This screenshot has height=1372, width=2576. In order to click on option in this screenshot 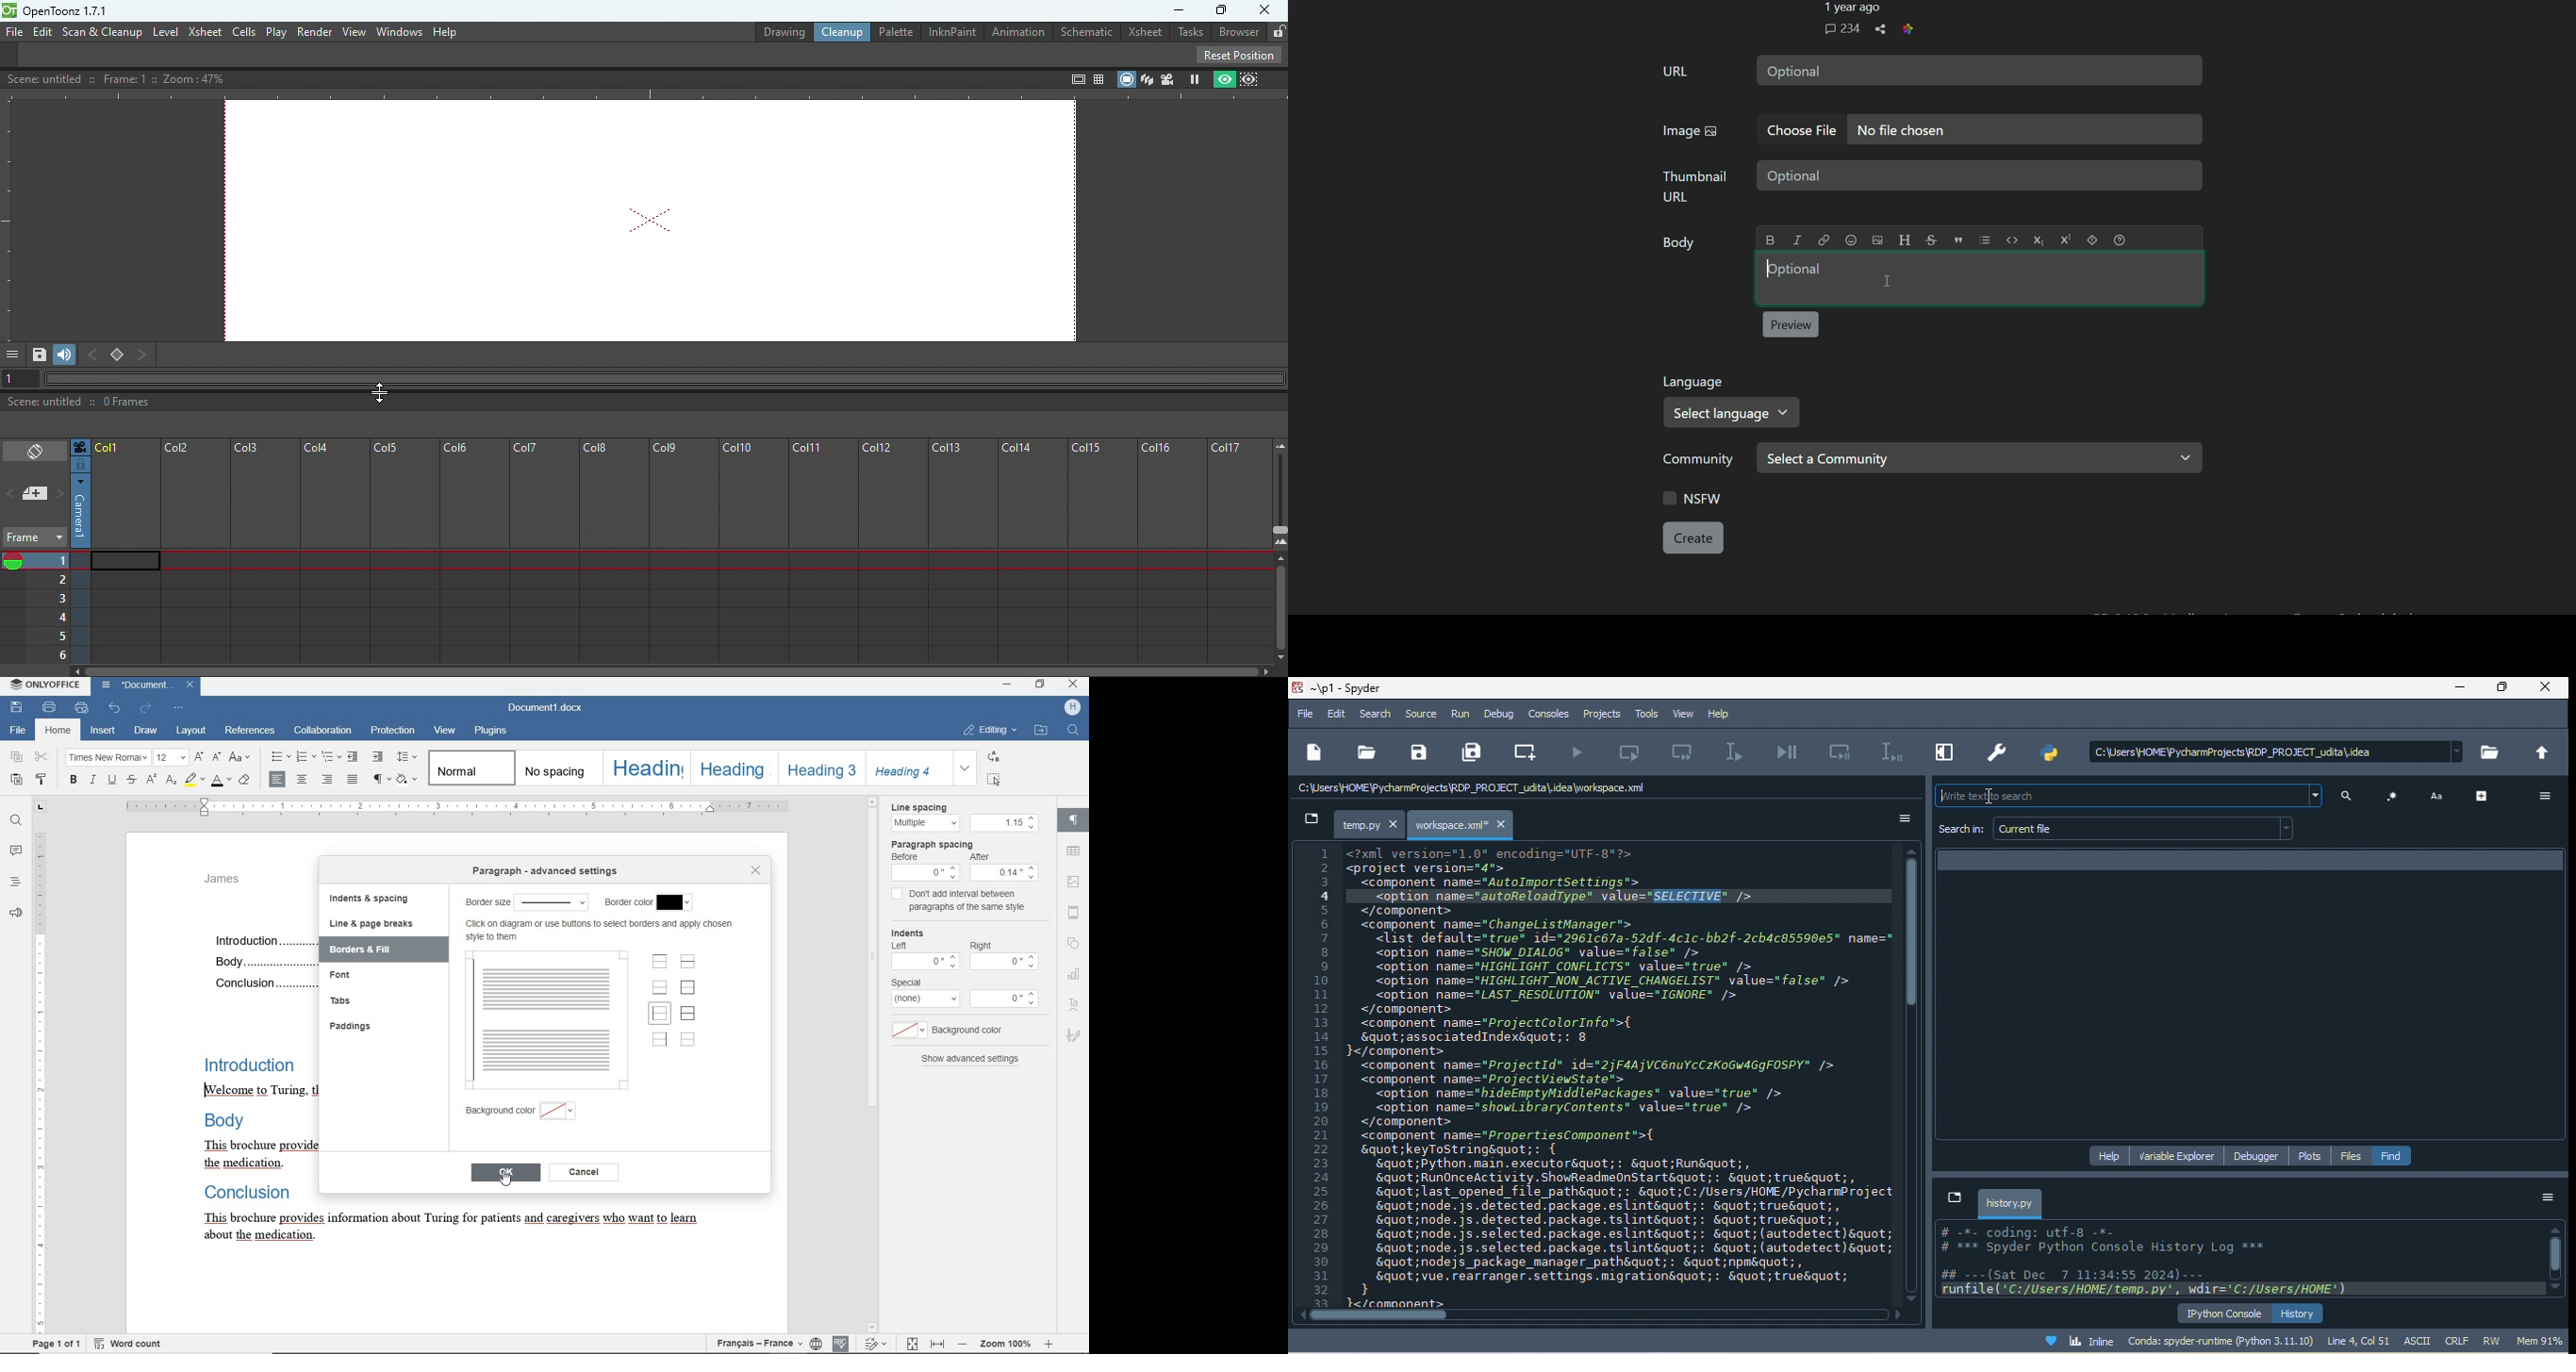, I will do `click(2542, 796)`.